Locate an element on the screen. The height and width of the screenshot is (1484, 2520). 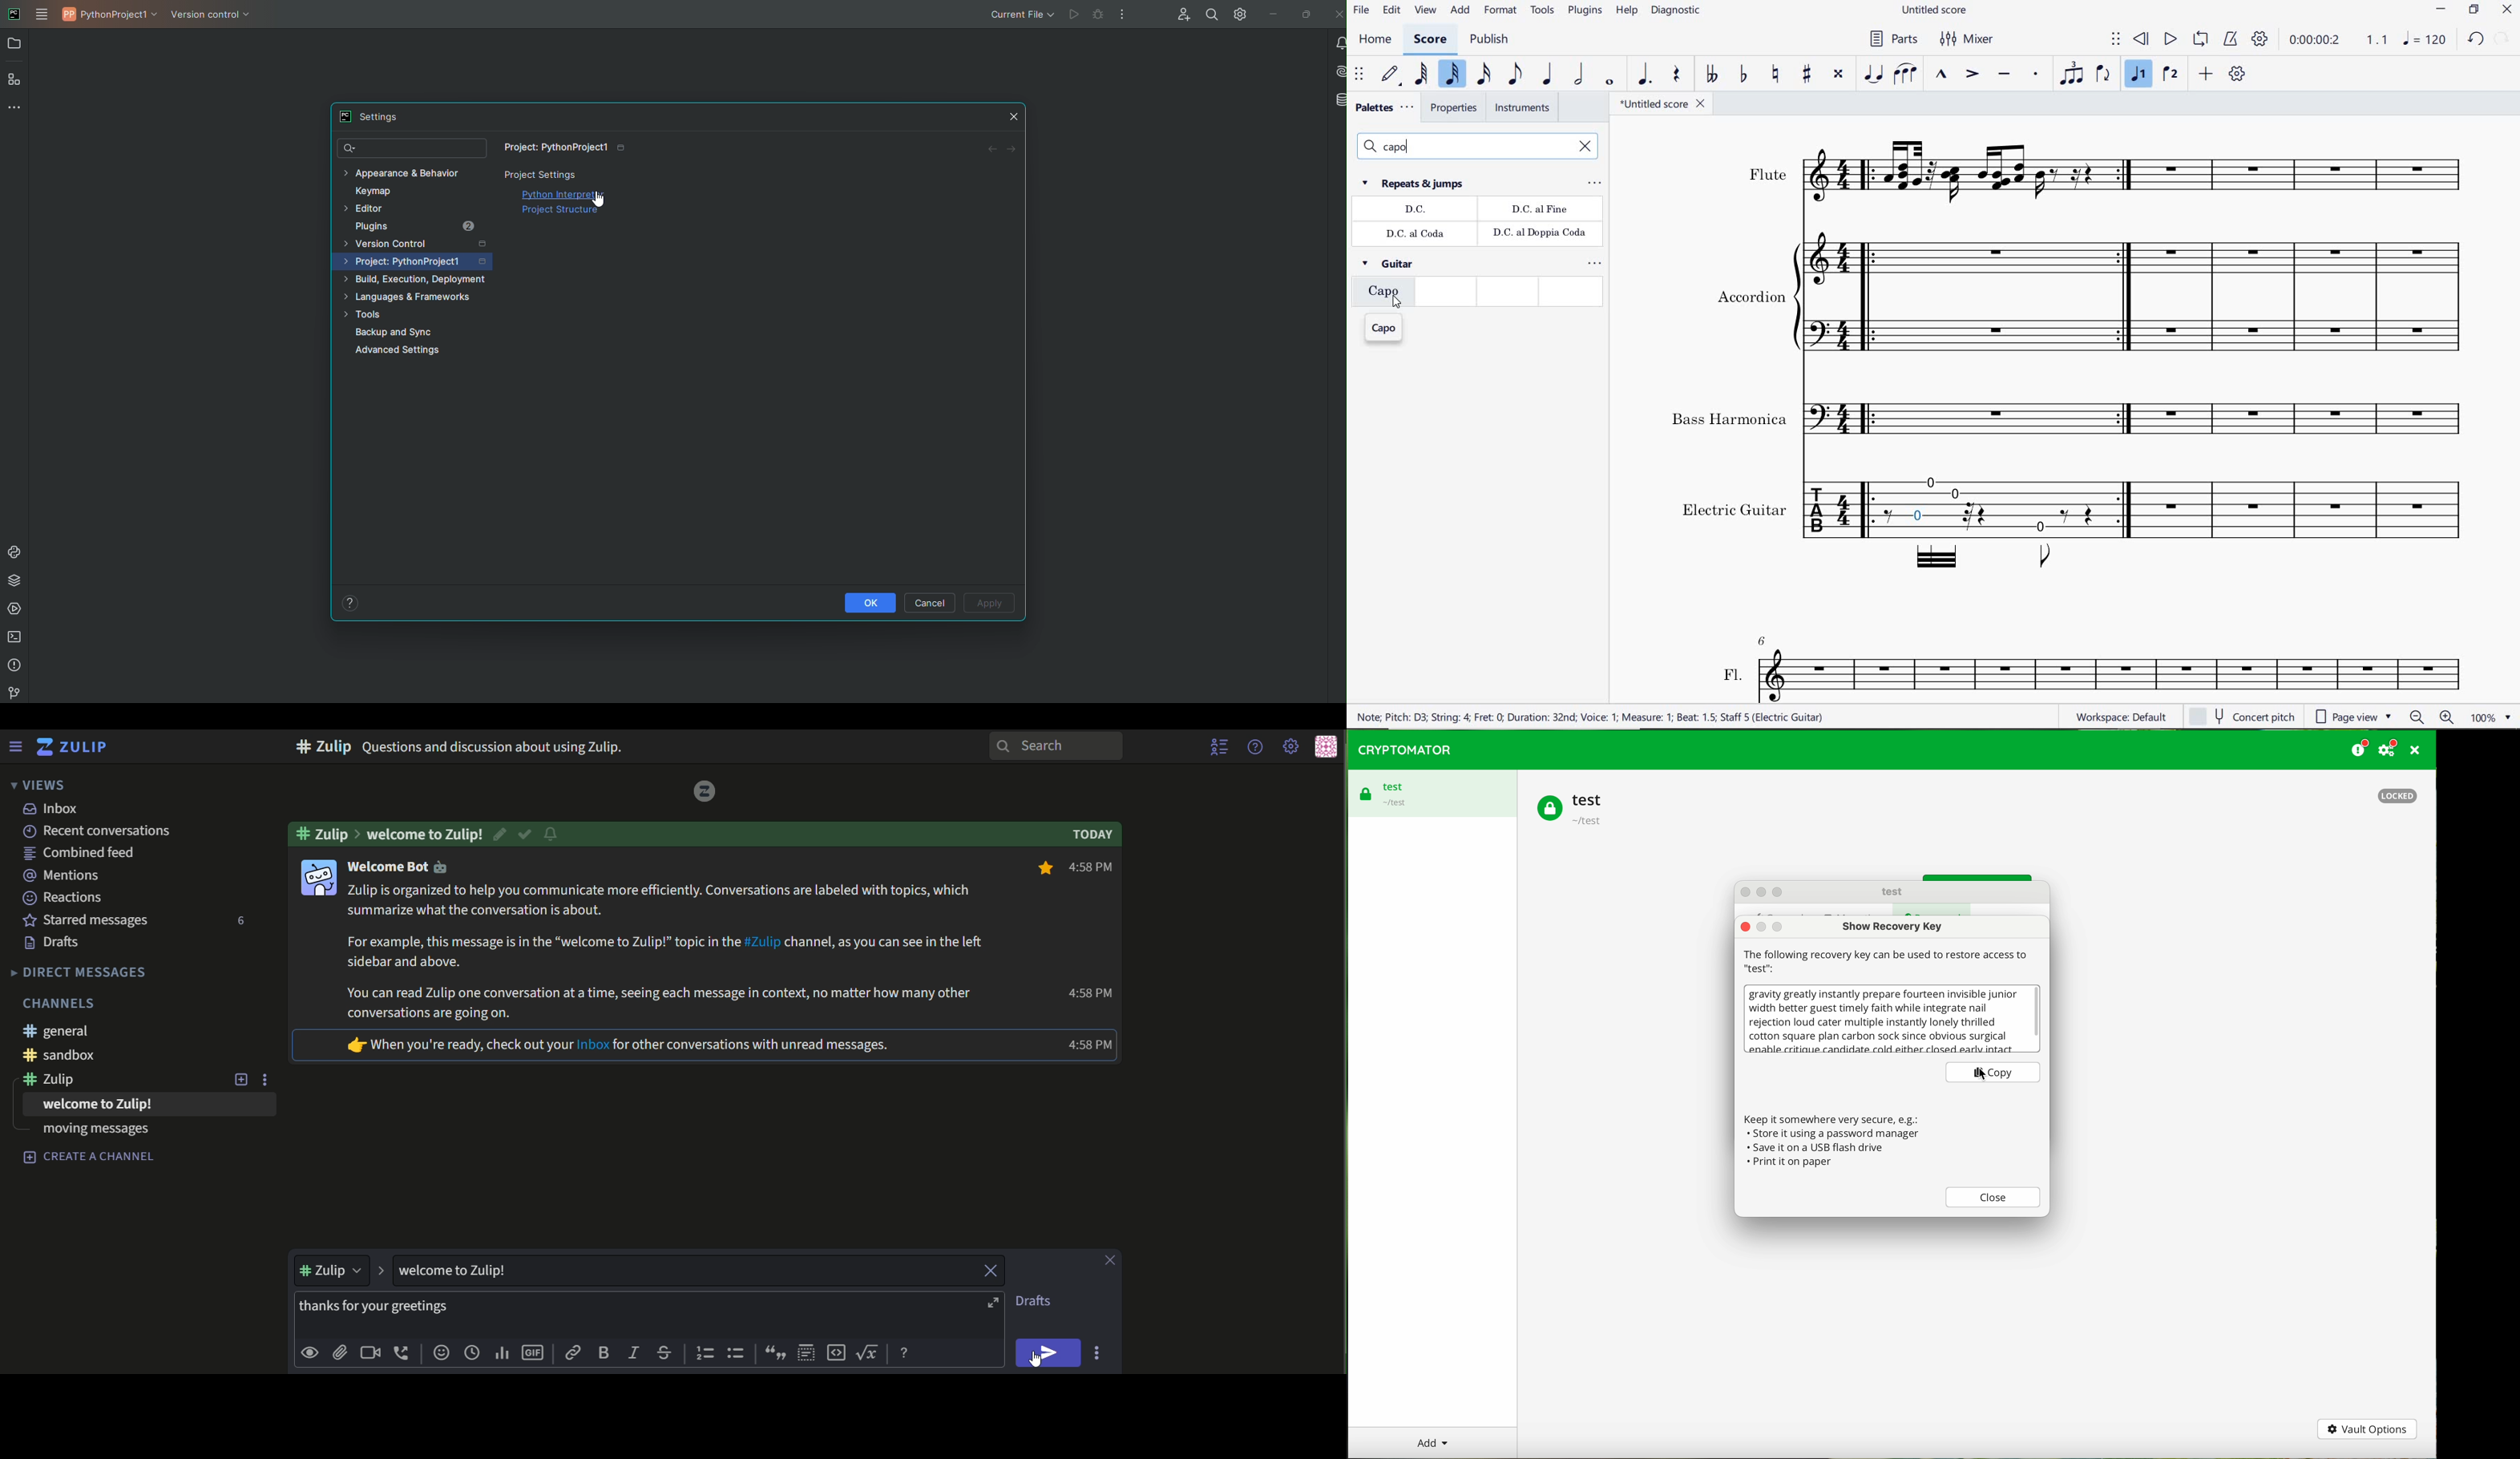
Guitar is located at coordinates (1390, 266).